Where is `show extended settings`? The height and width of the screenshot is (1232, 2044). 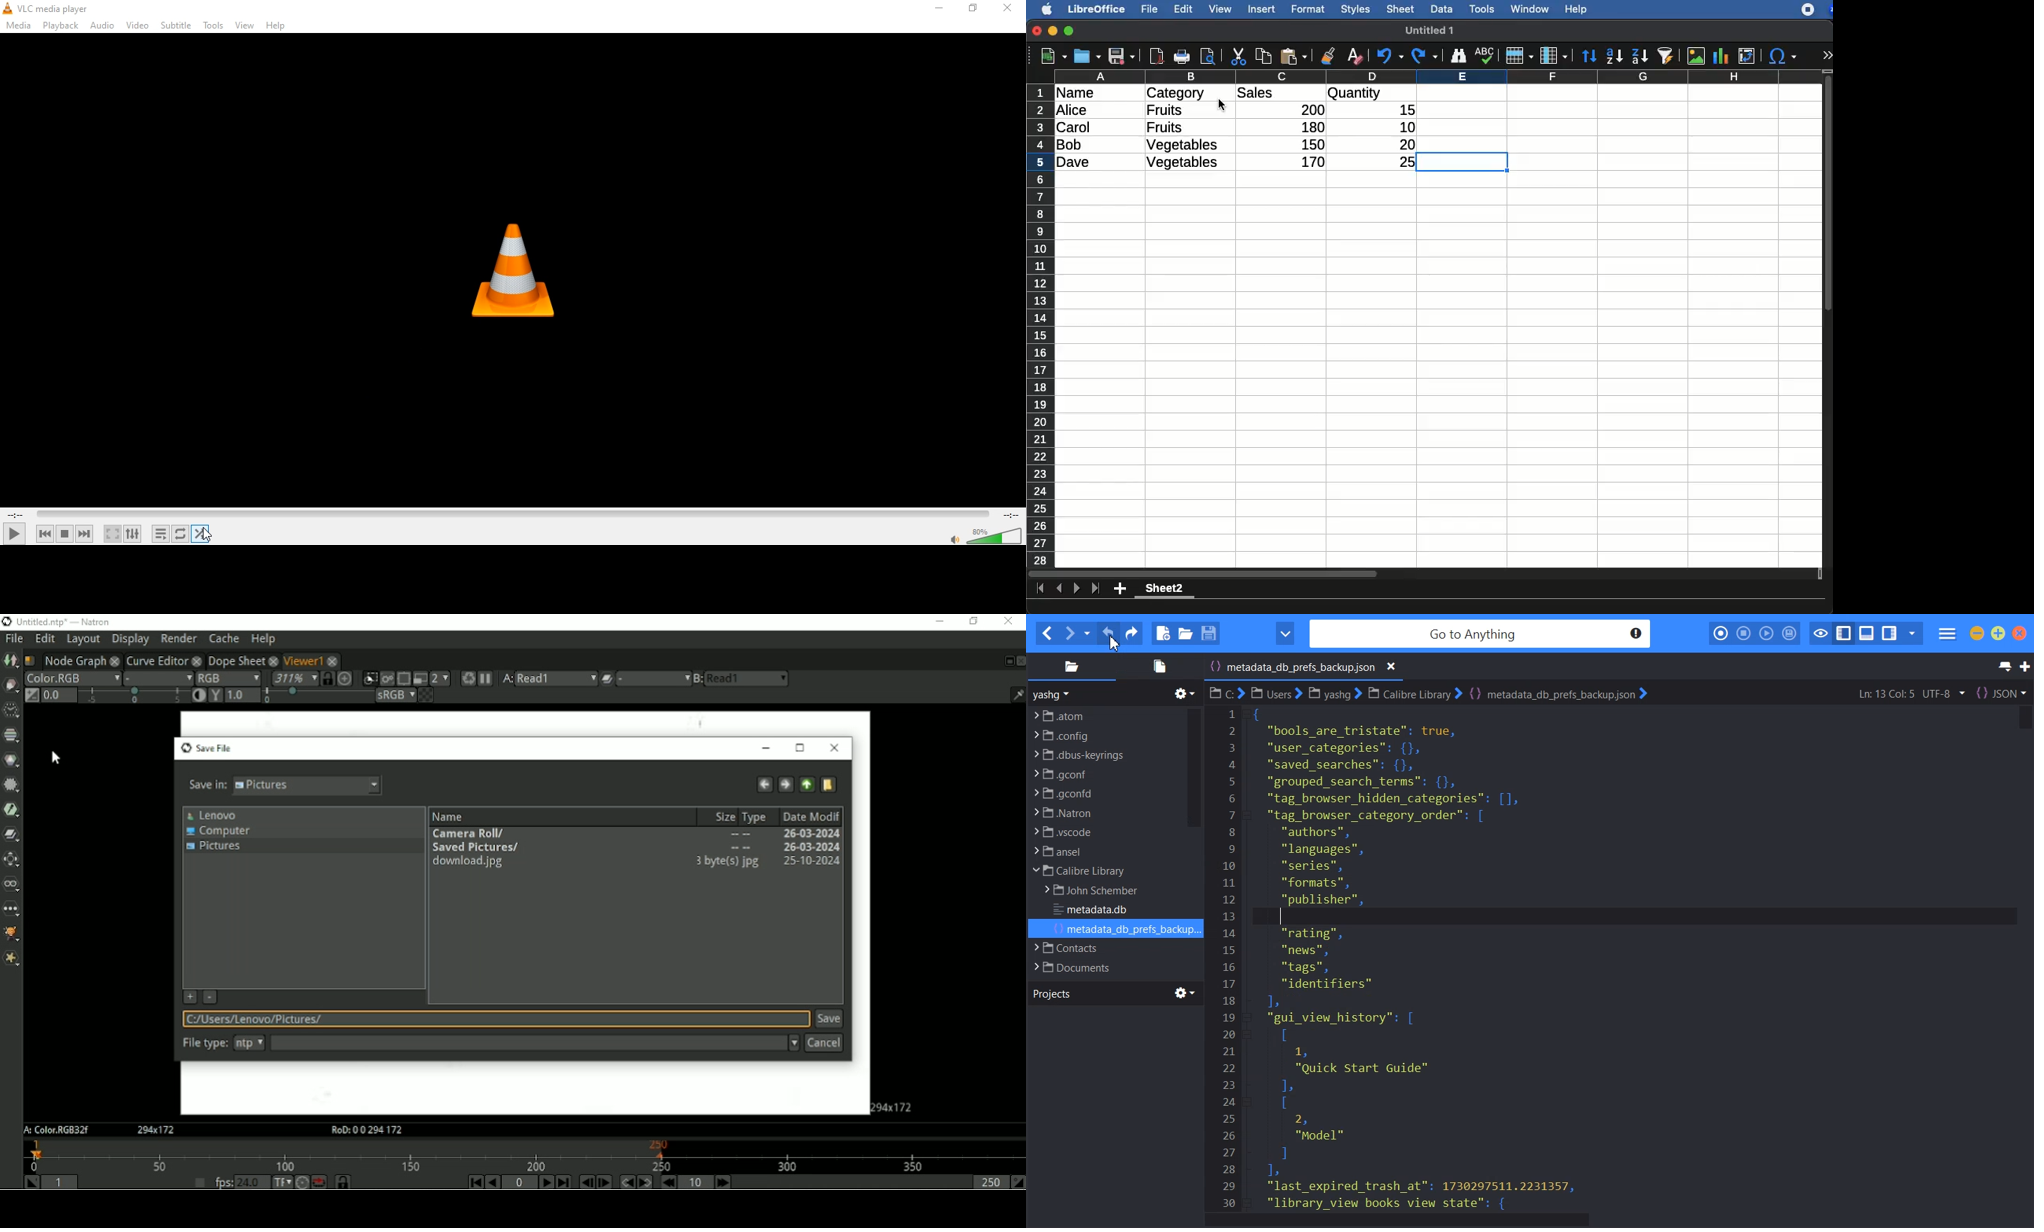 show extended settings is located at coordinates (132, 534).